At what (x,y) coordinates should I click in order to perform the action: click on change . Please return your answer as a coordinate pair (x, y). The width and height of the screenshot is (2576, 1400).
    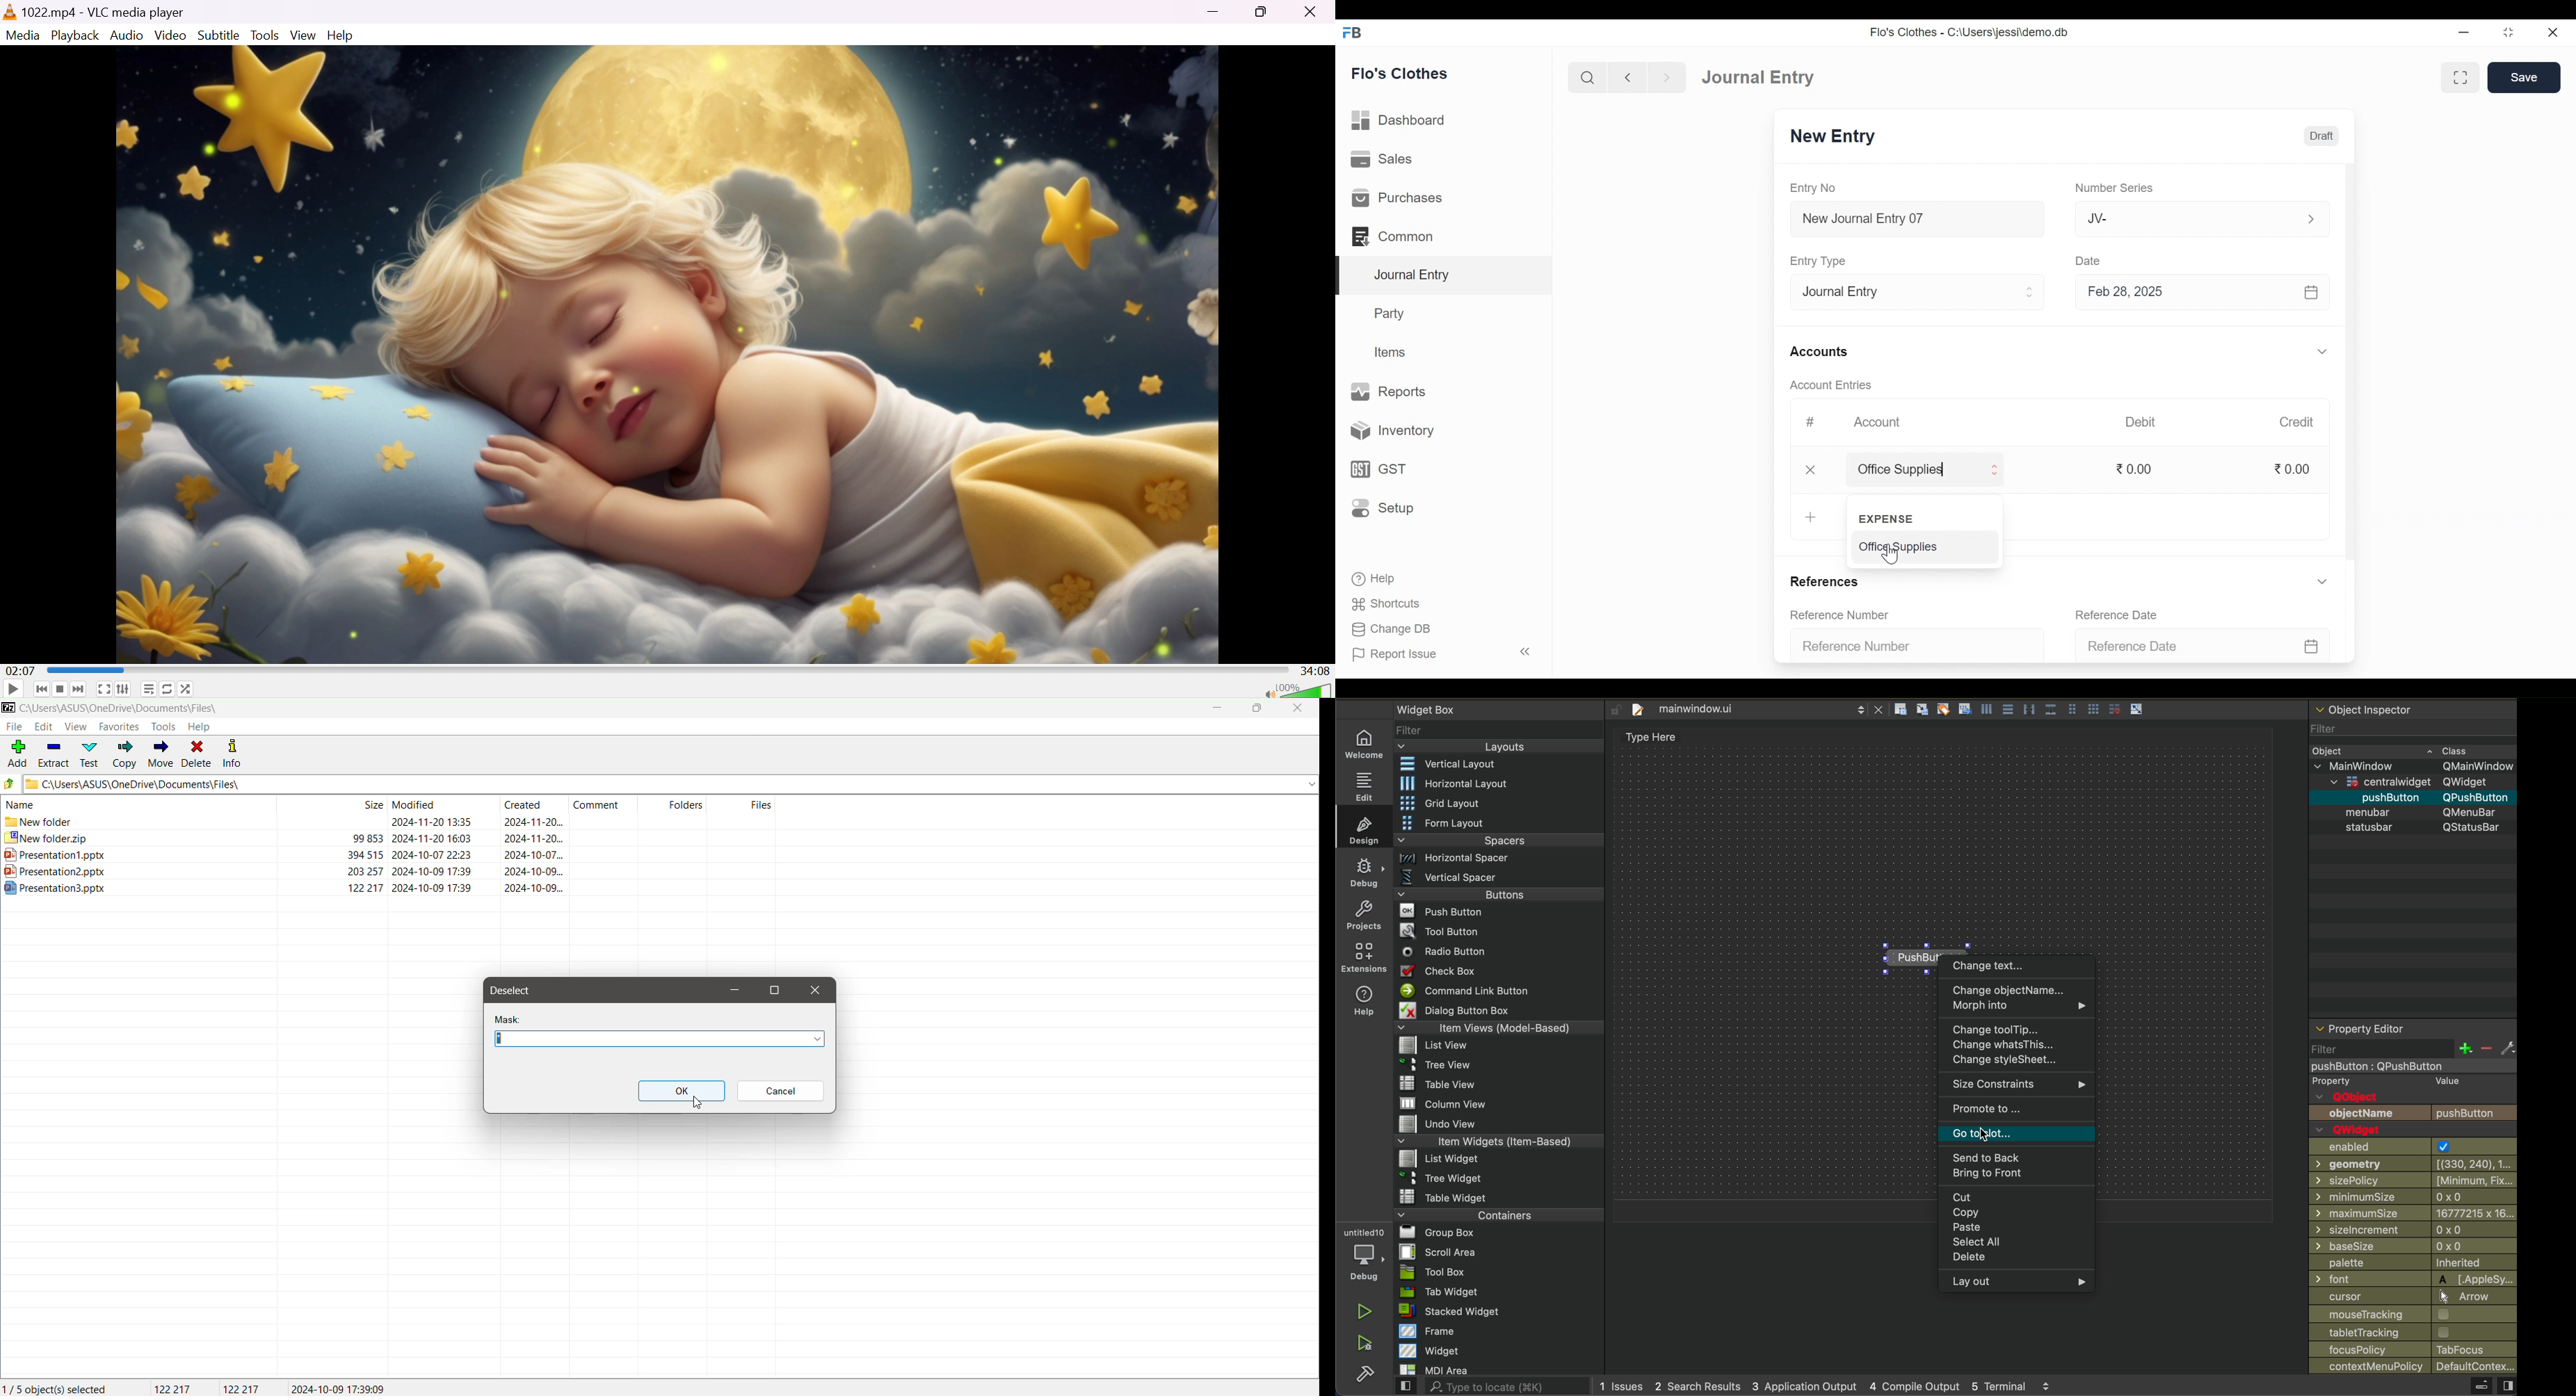
    Looking at the image, I should click on (2018, 1046).